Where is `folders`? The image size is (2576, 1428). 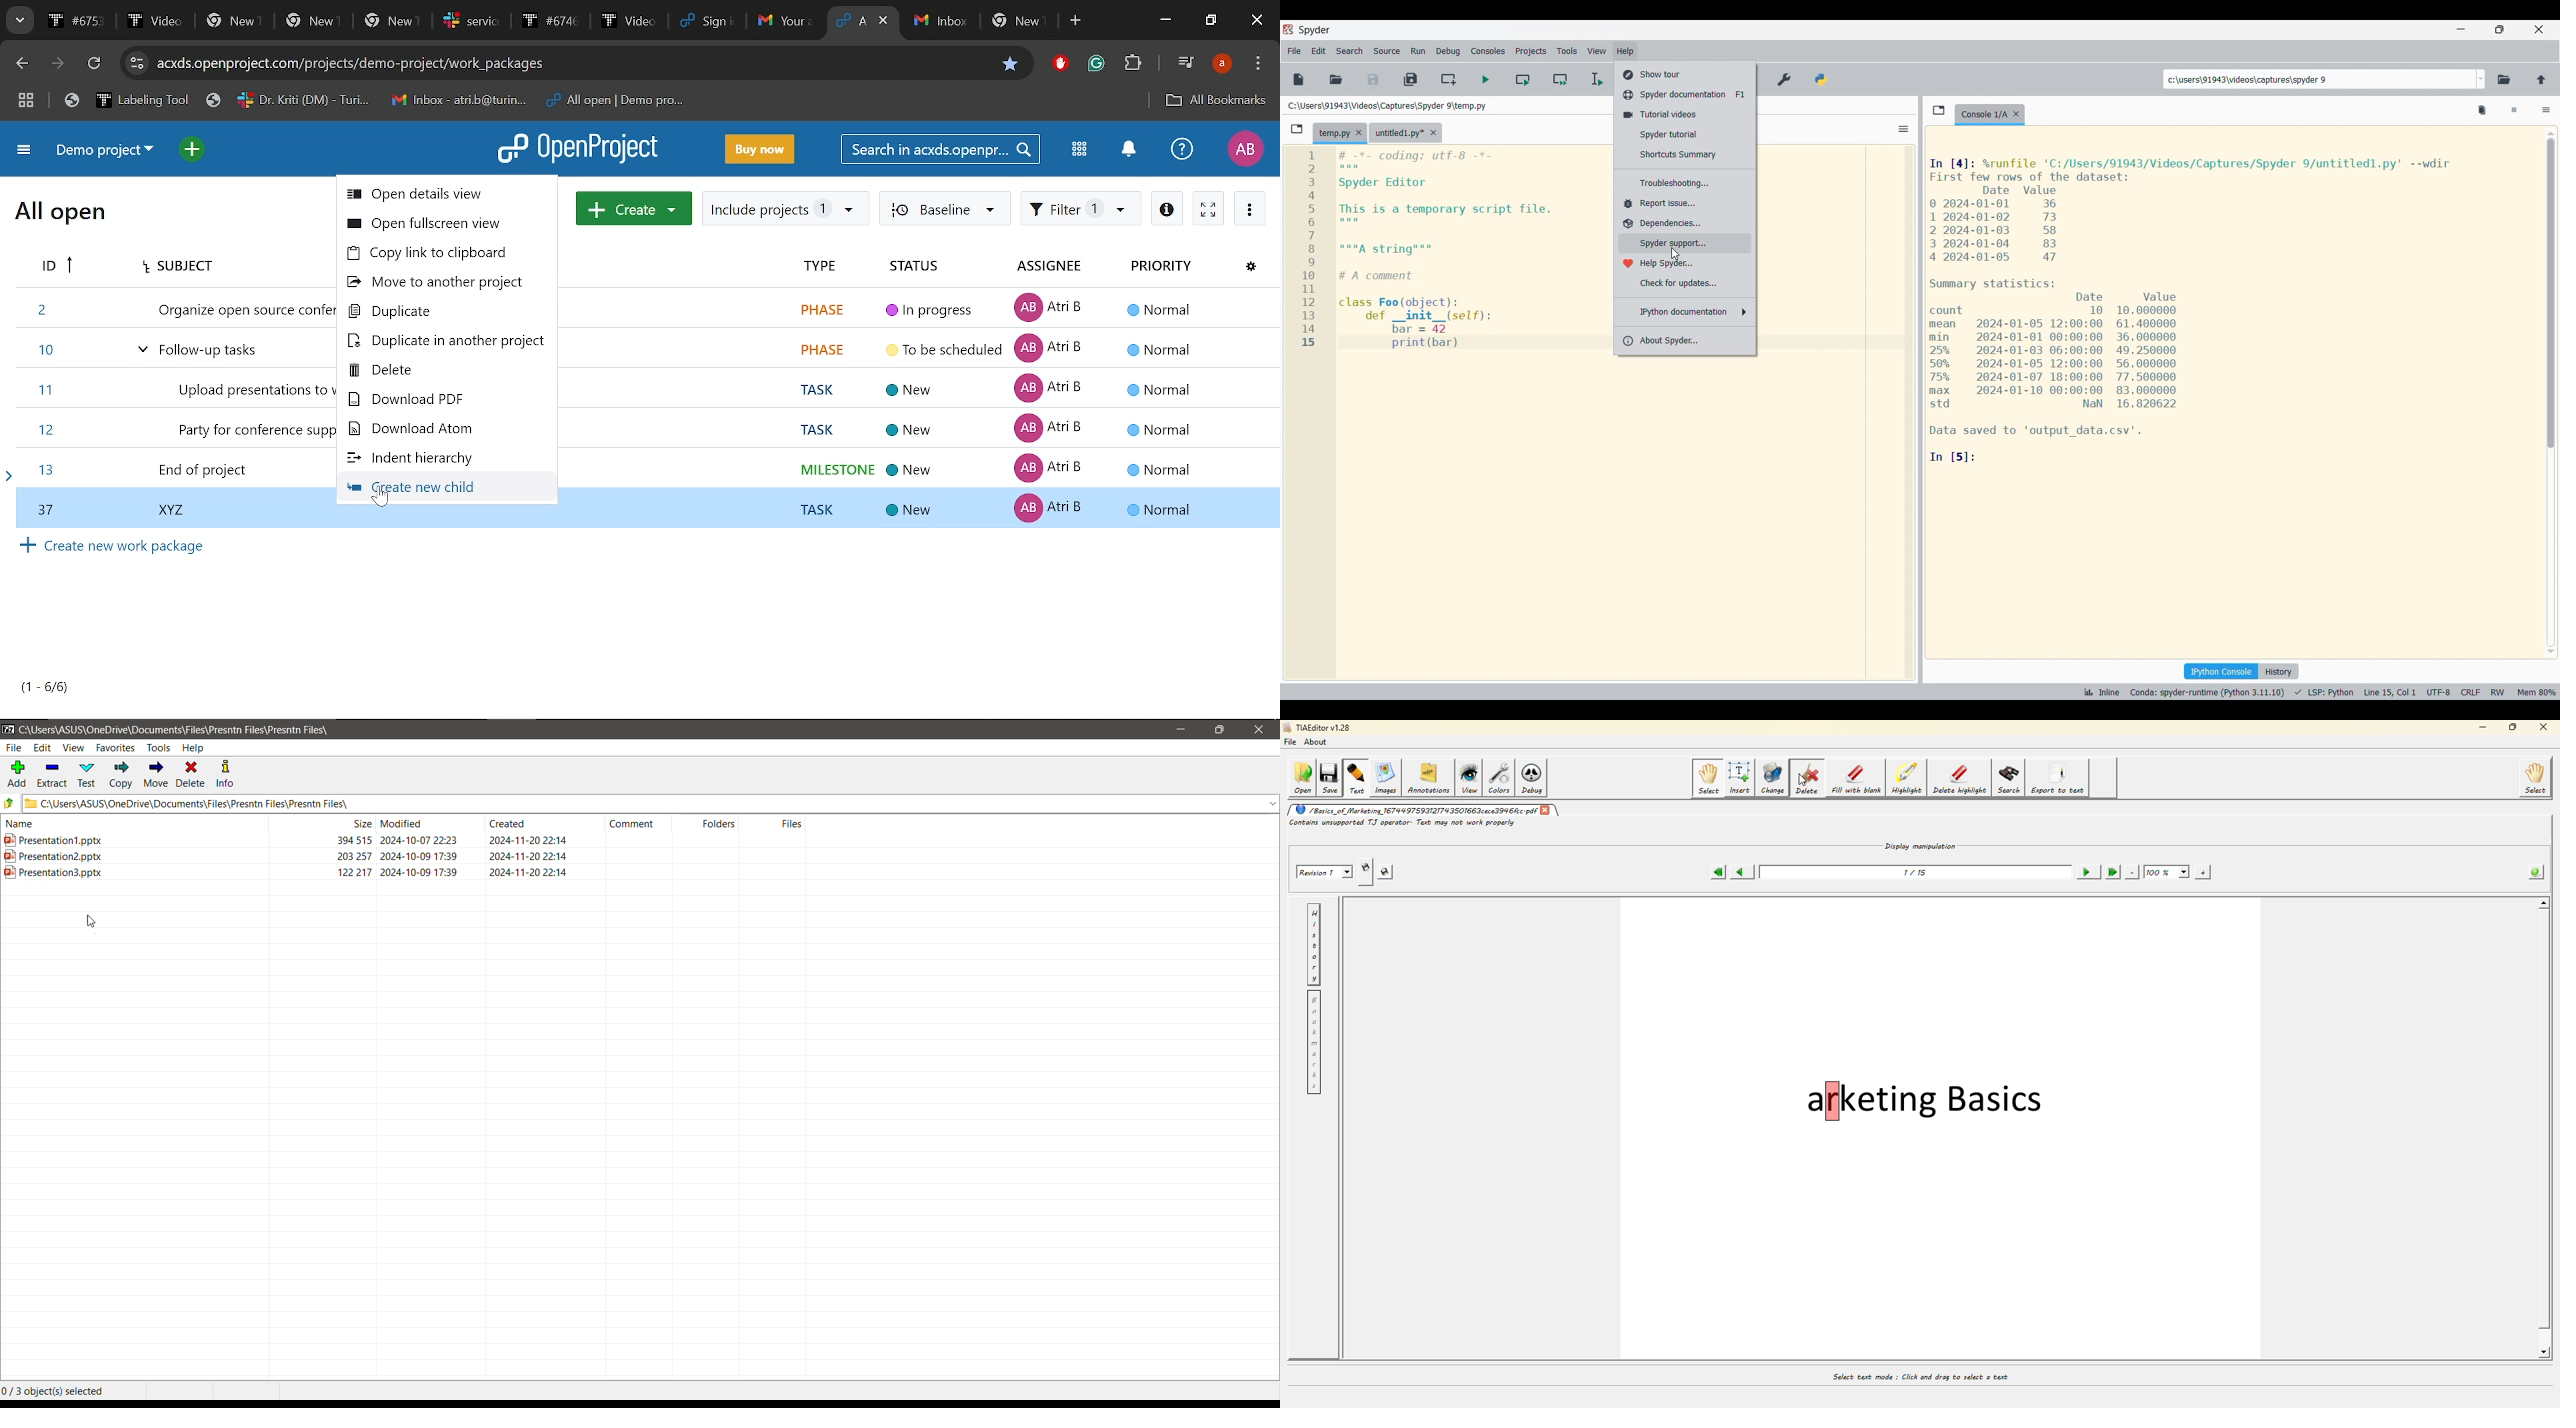
folders is located at coordinates (719, 823).